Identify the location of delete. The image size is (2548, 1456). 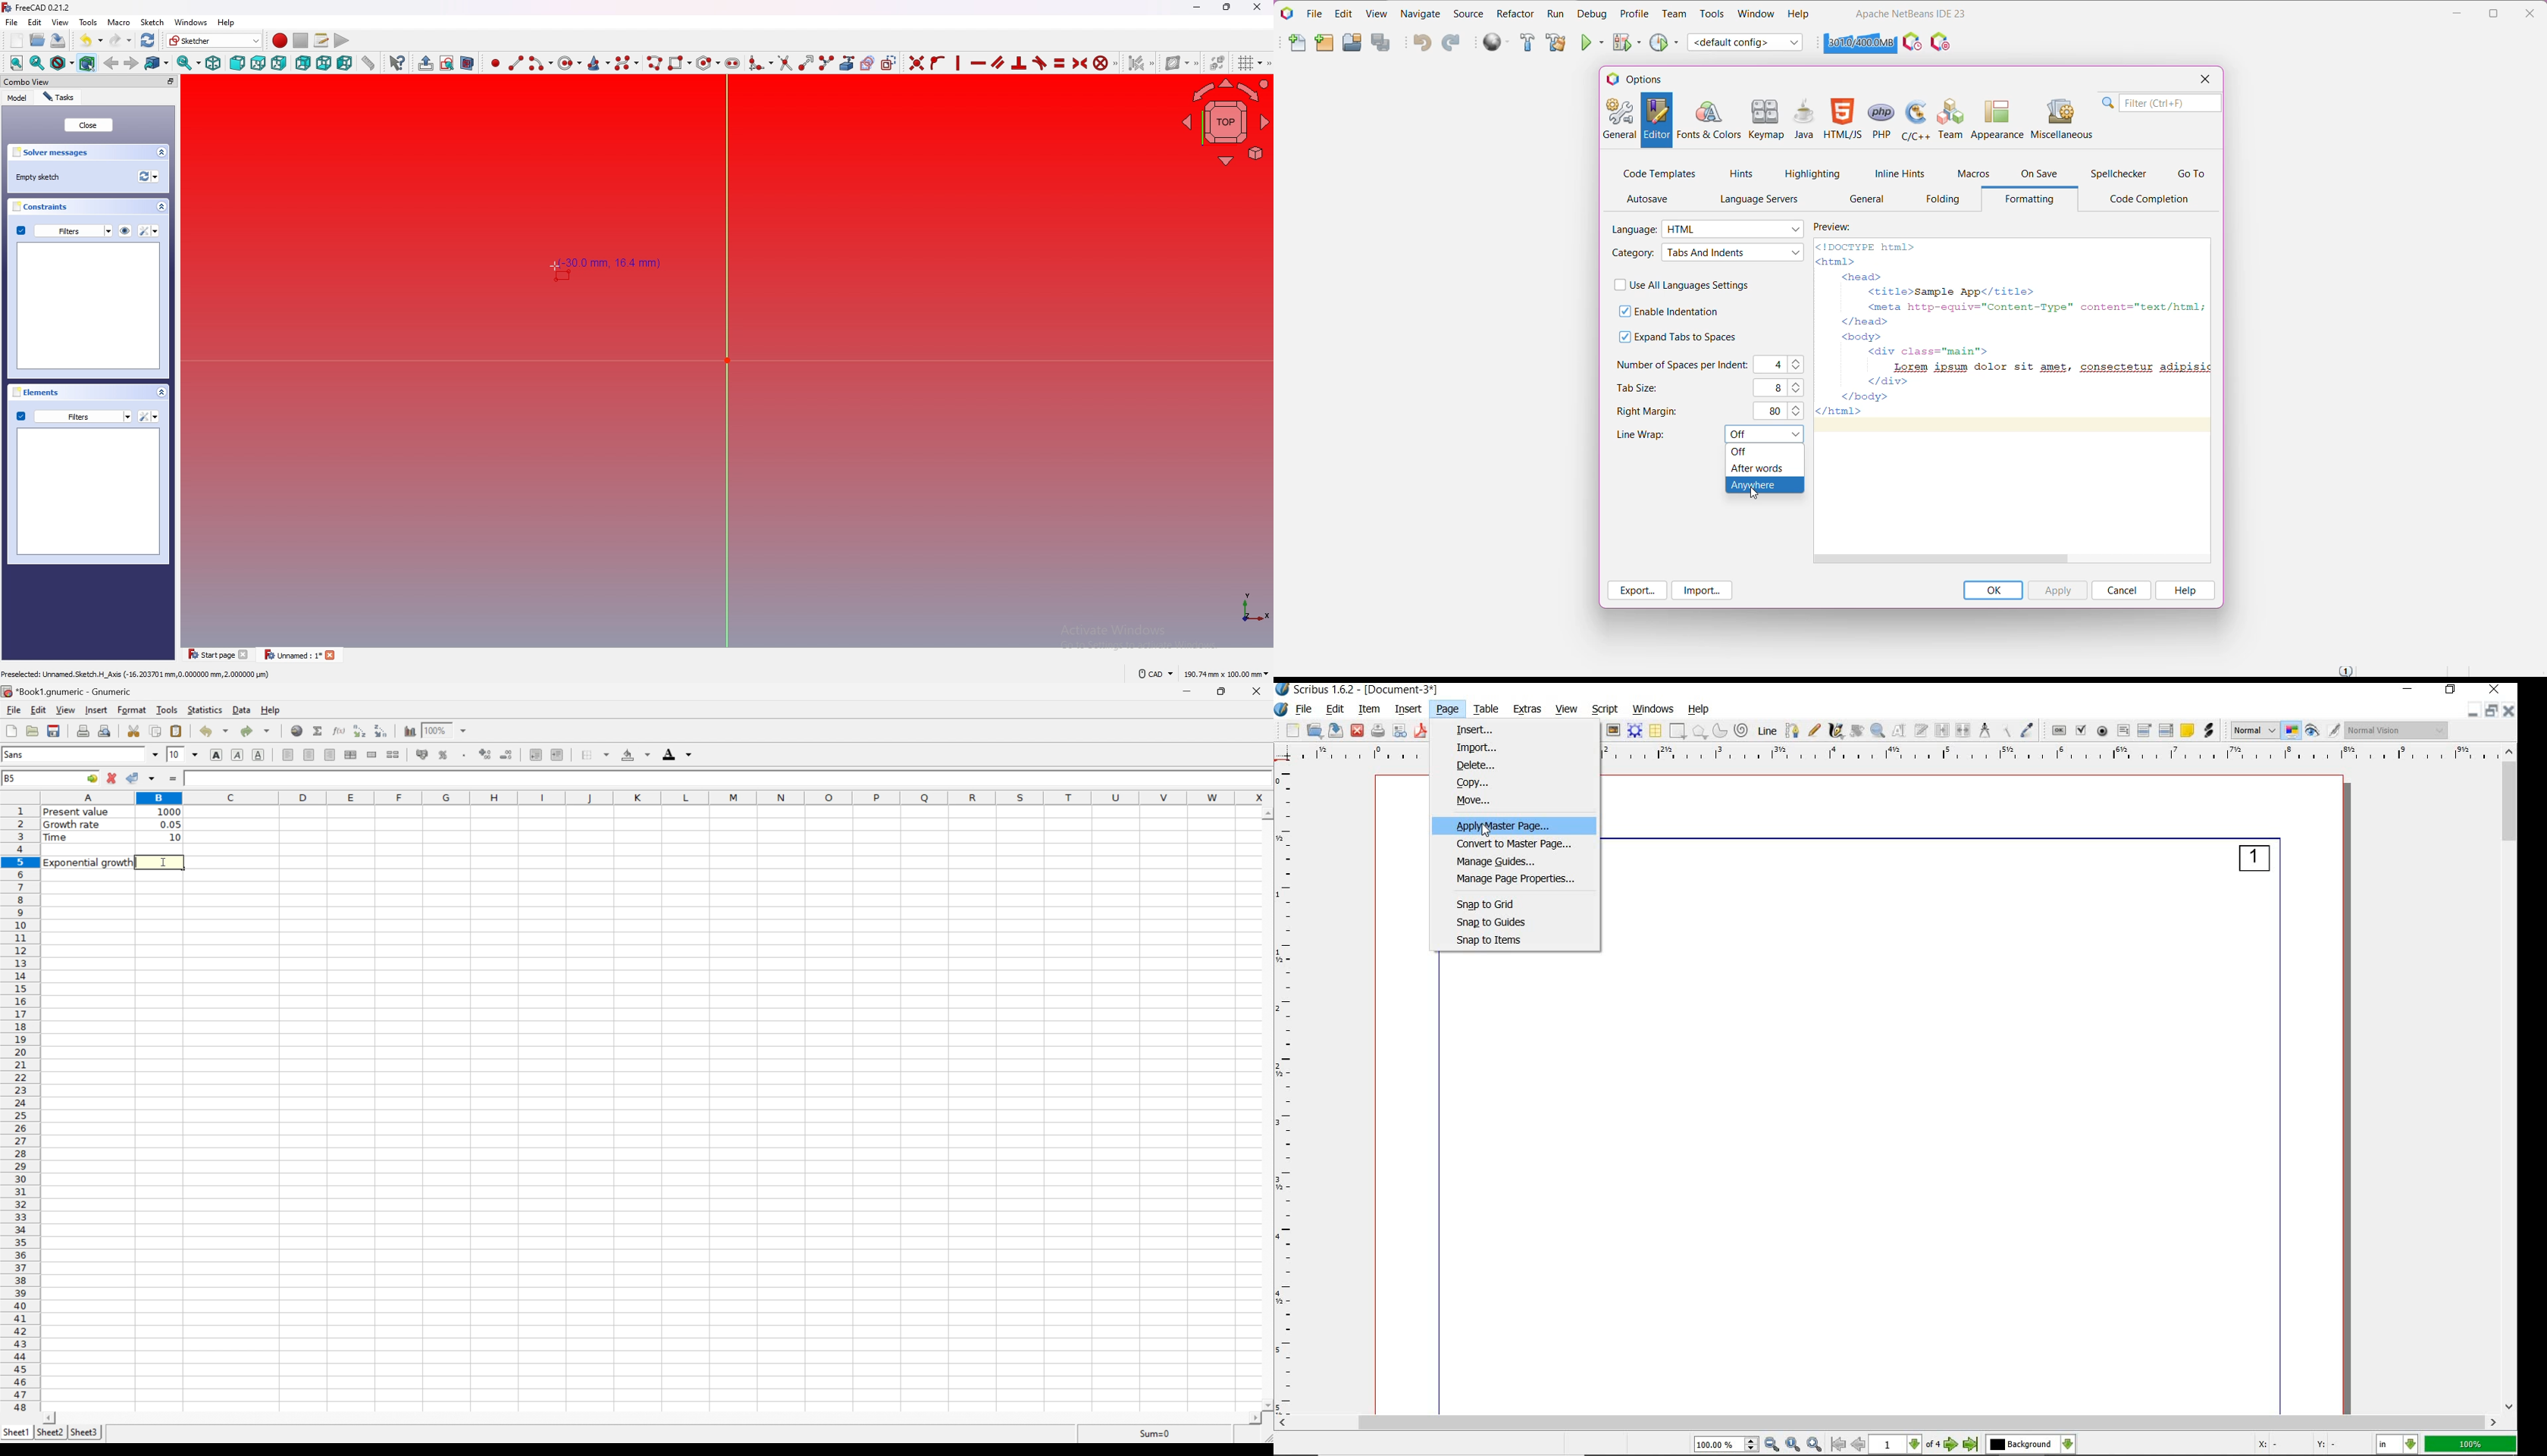
(1481, 766).